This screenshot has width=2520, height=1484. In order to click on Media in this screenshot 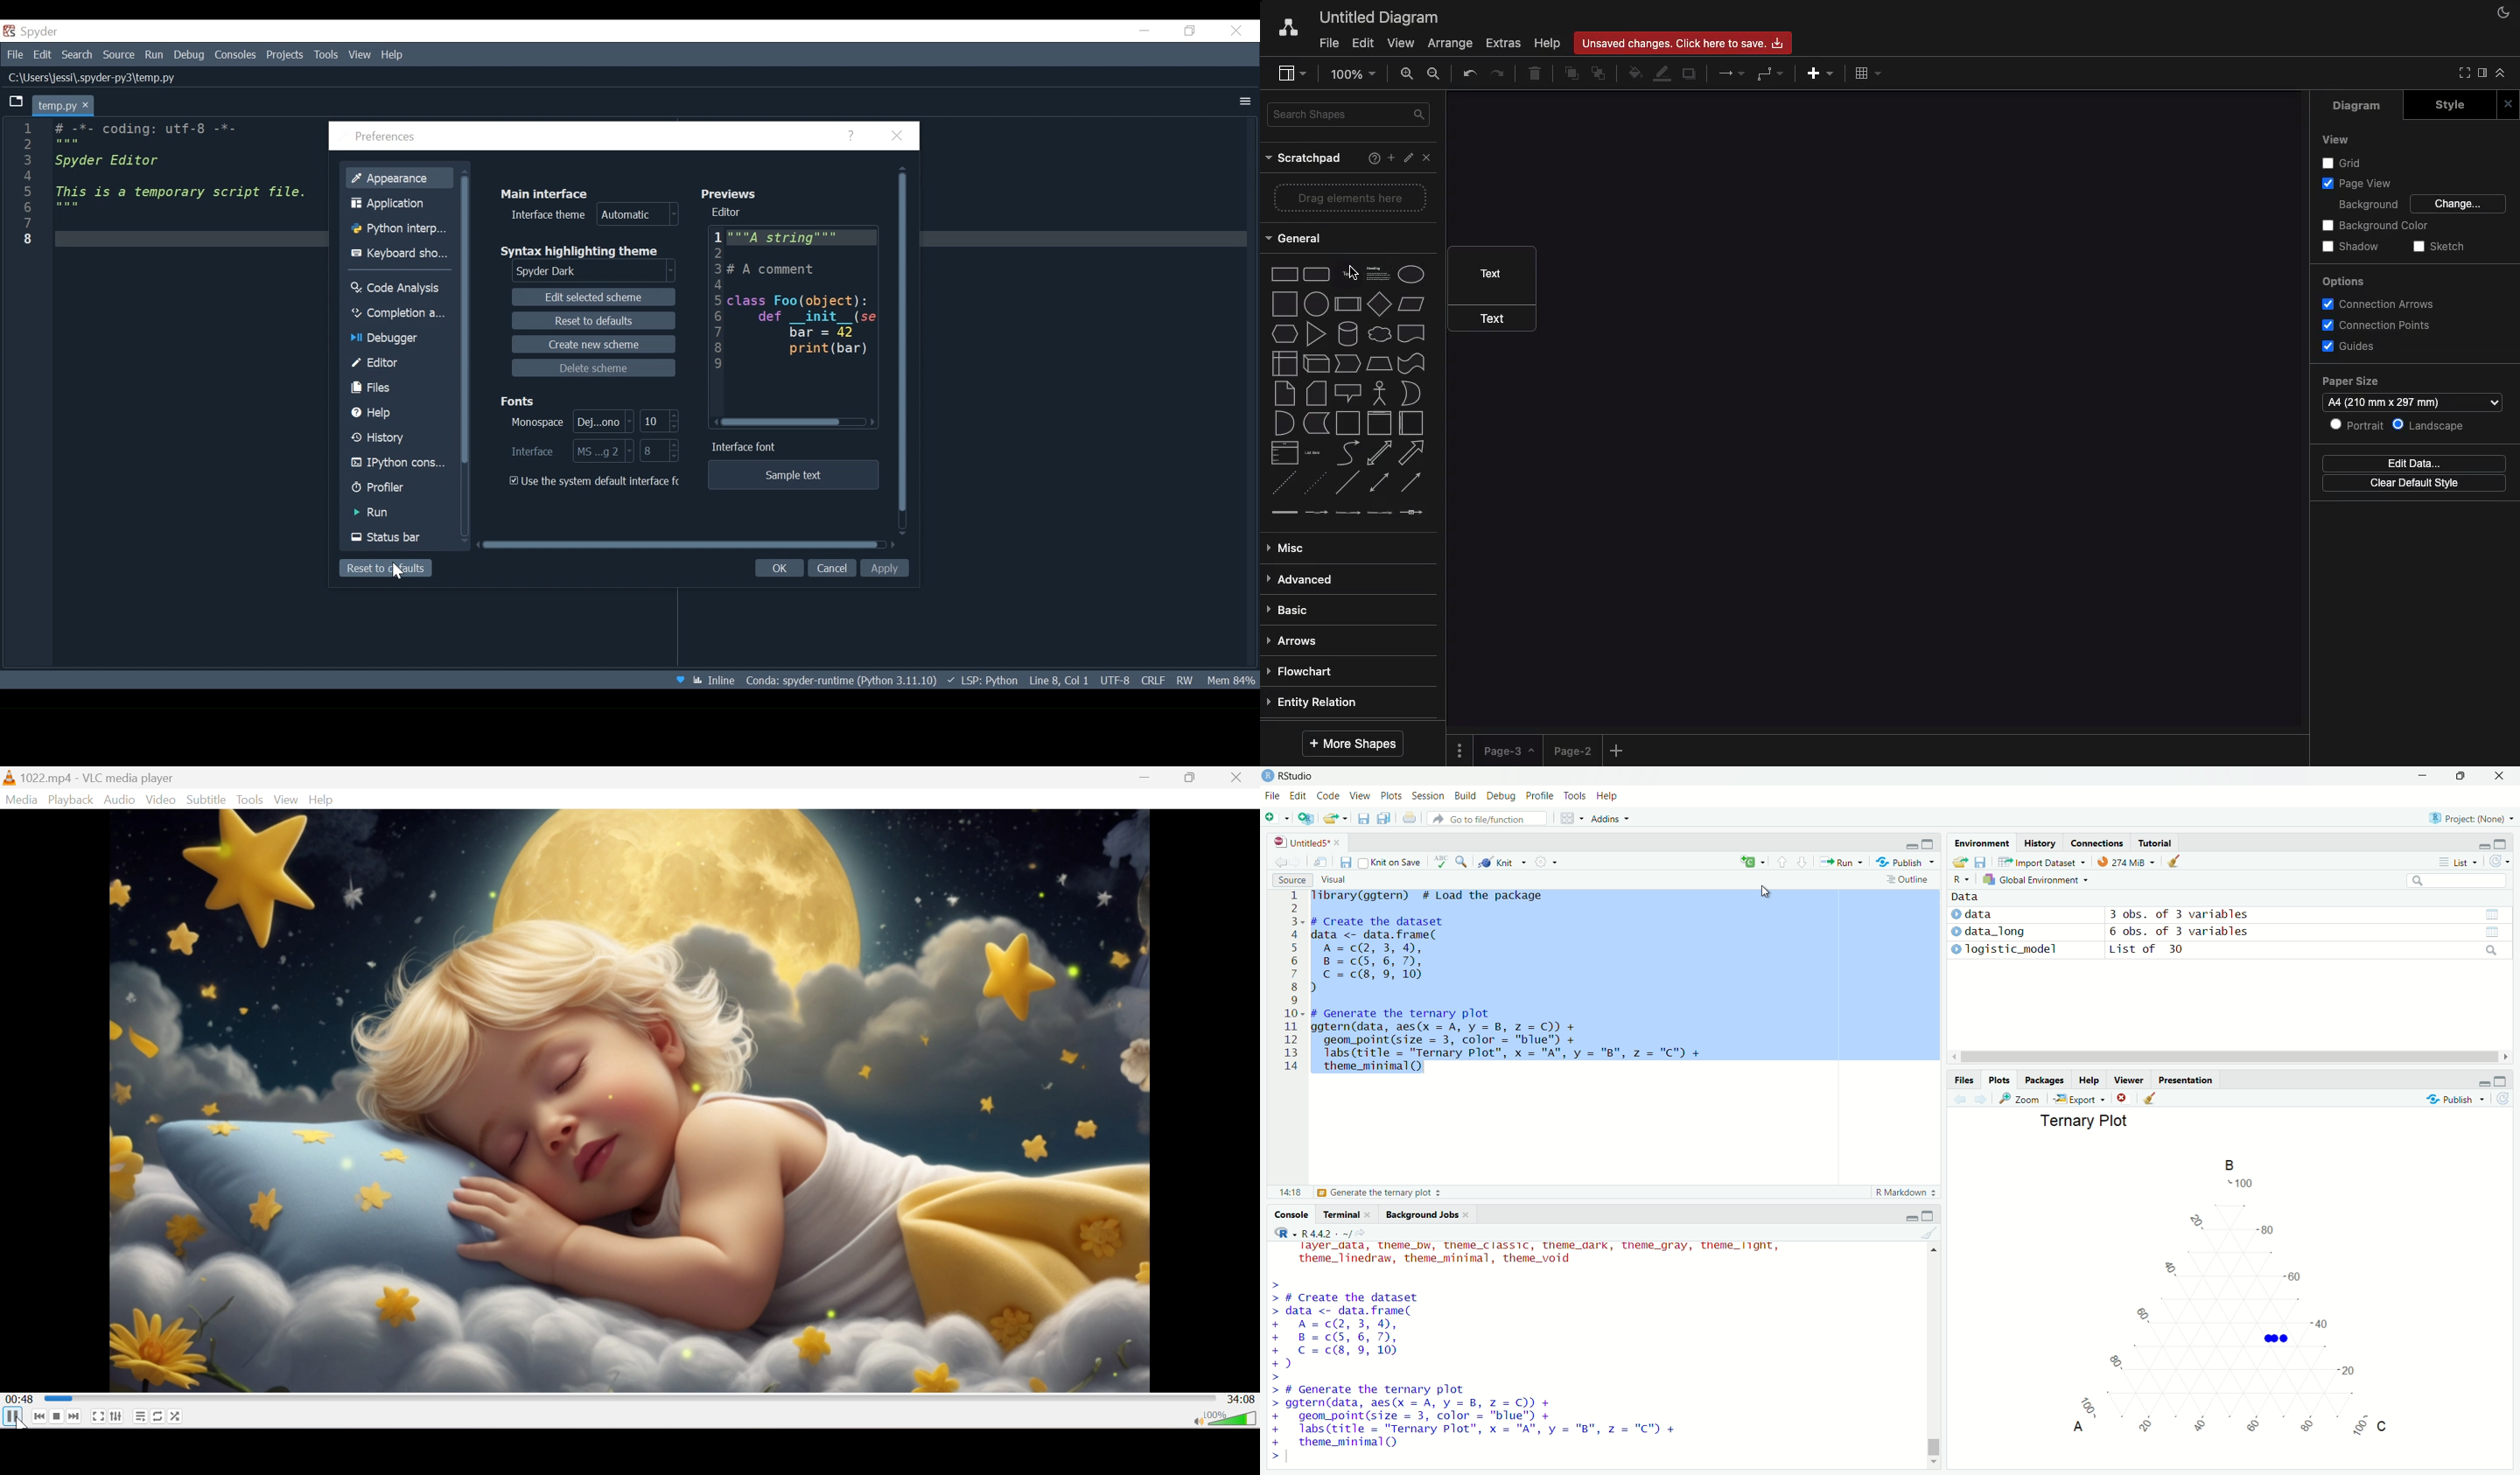, I will do `click(22, 801)`.